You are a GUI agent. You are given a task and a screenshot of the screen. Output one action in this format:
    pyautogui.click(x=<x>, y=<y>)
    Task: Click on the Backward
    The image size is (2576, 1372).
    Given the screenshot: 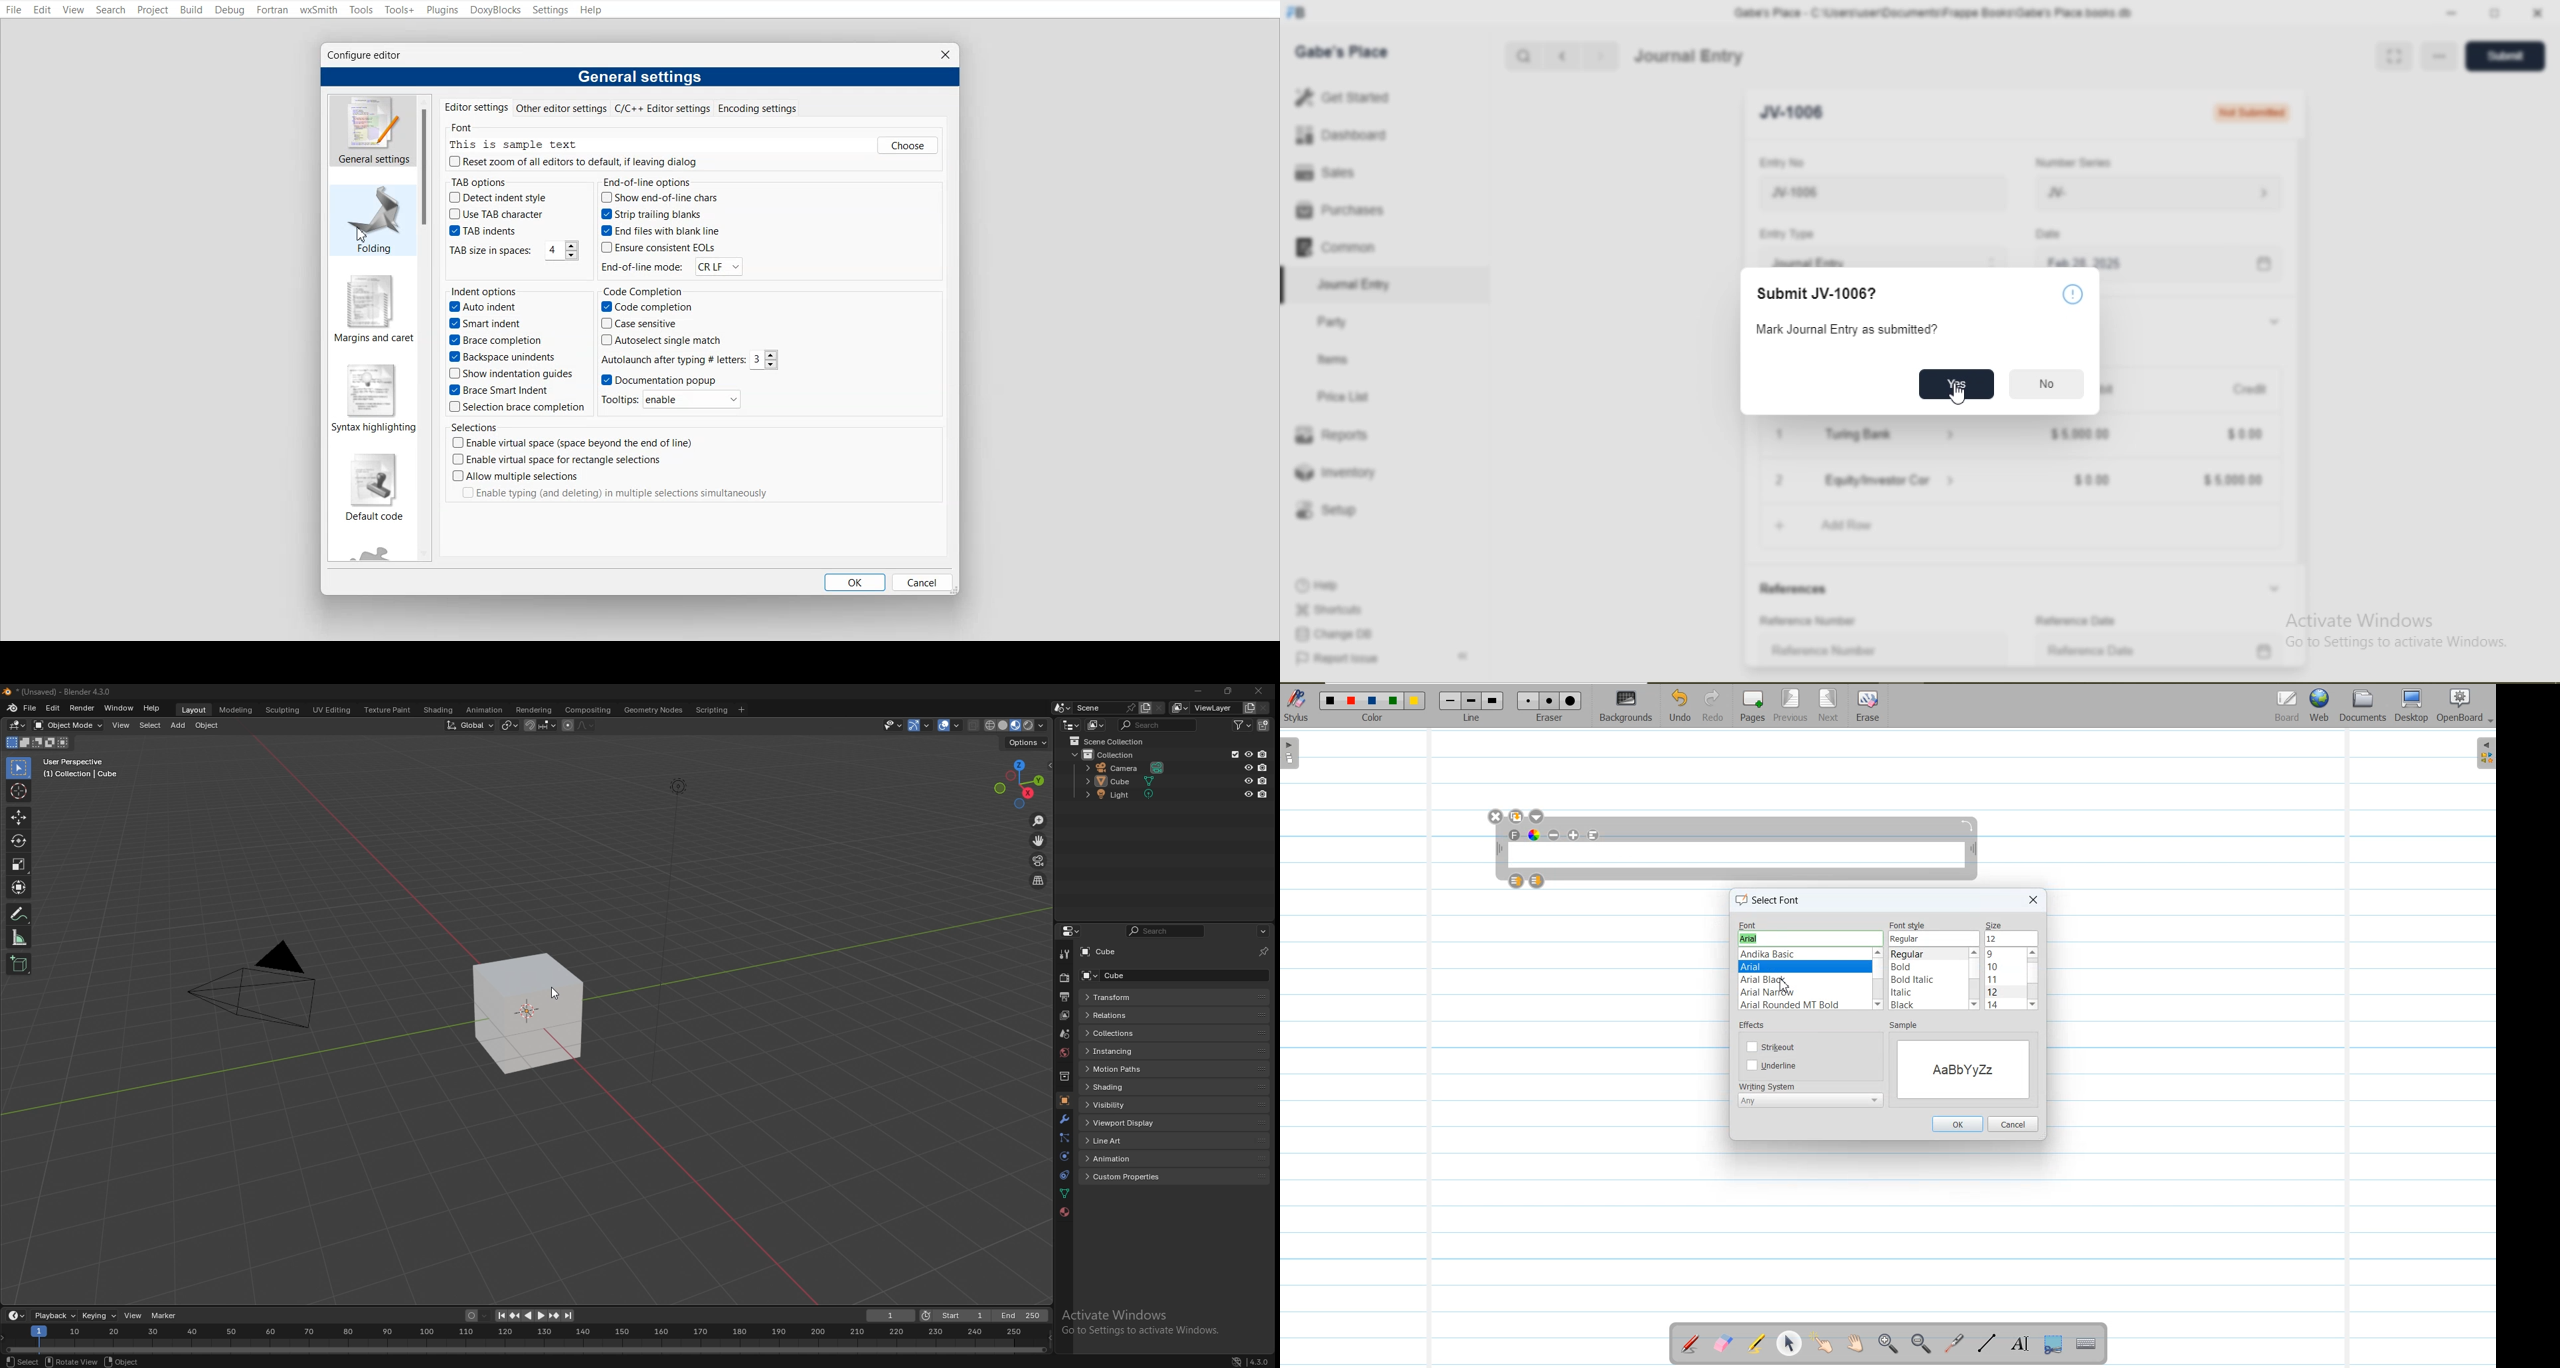 What is the action you would take?
    pyautogui.click(x=1562, y=57)
    